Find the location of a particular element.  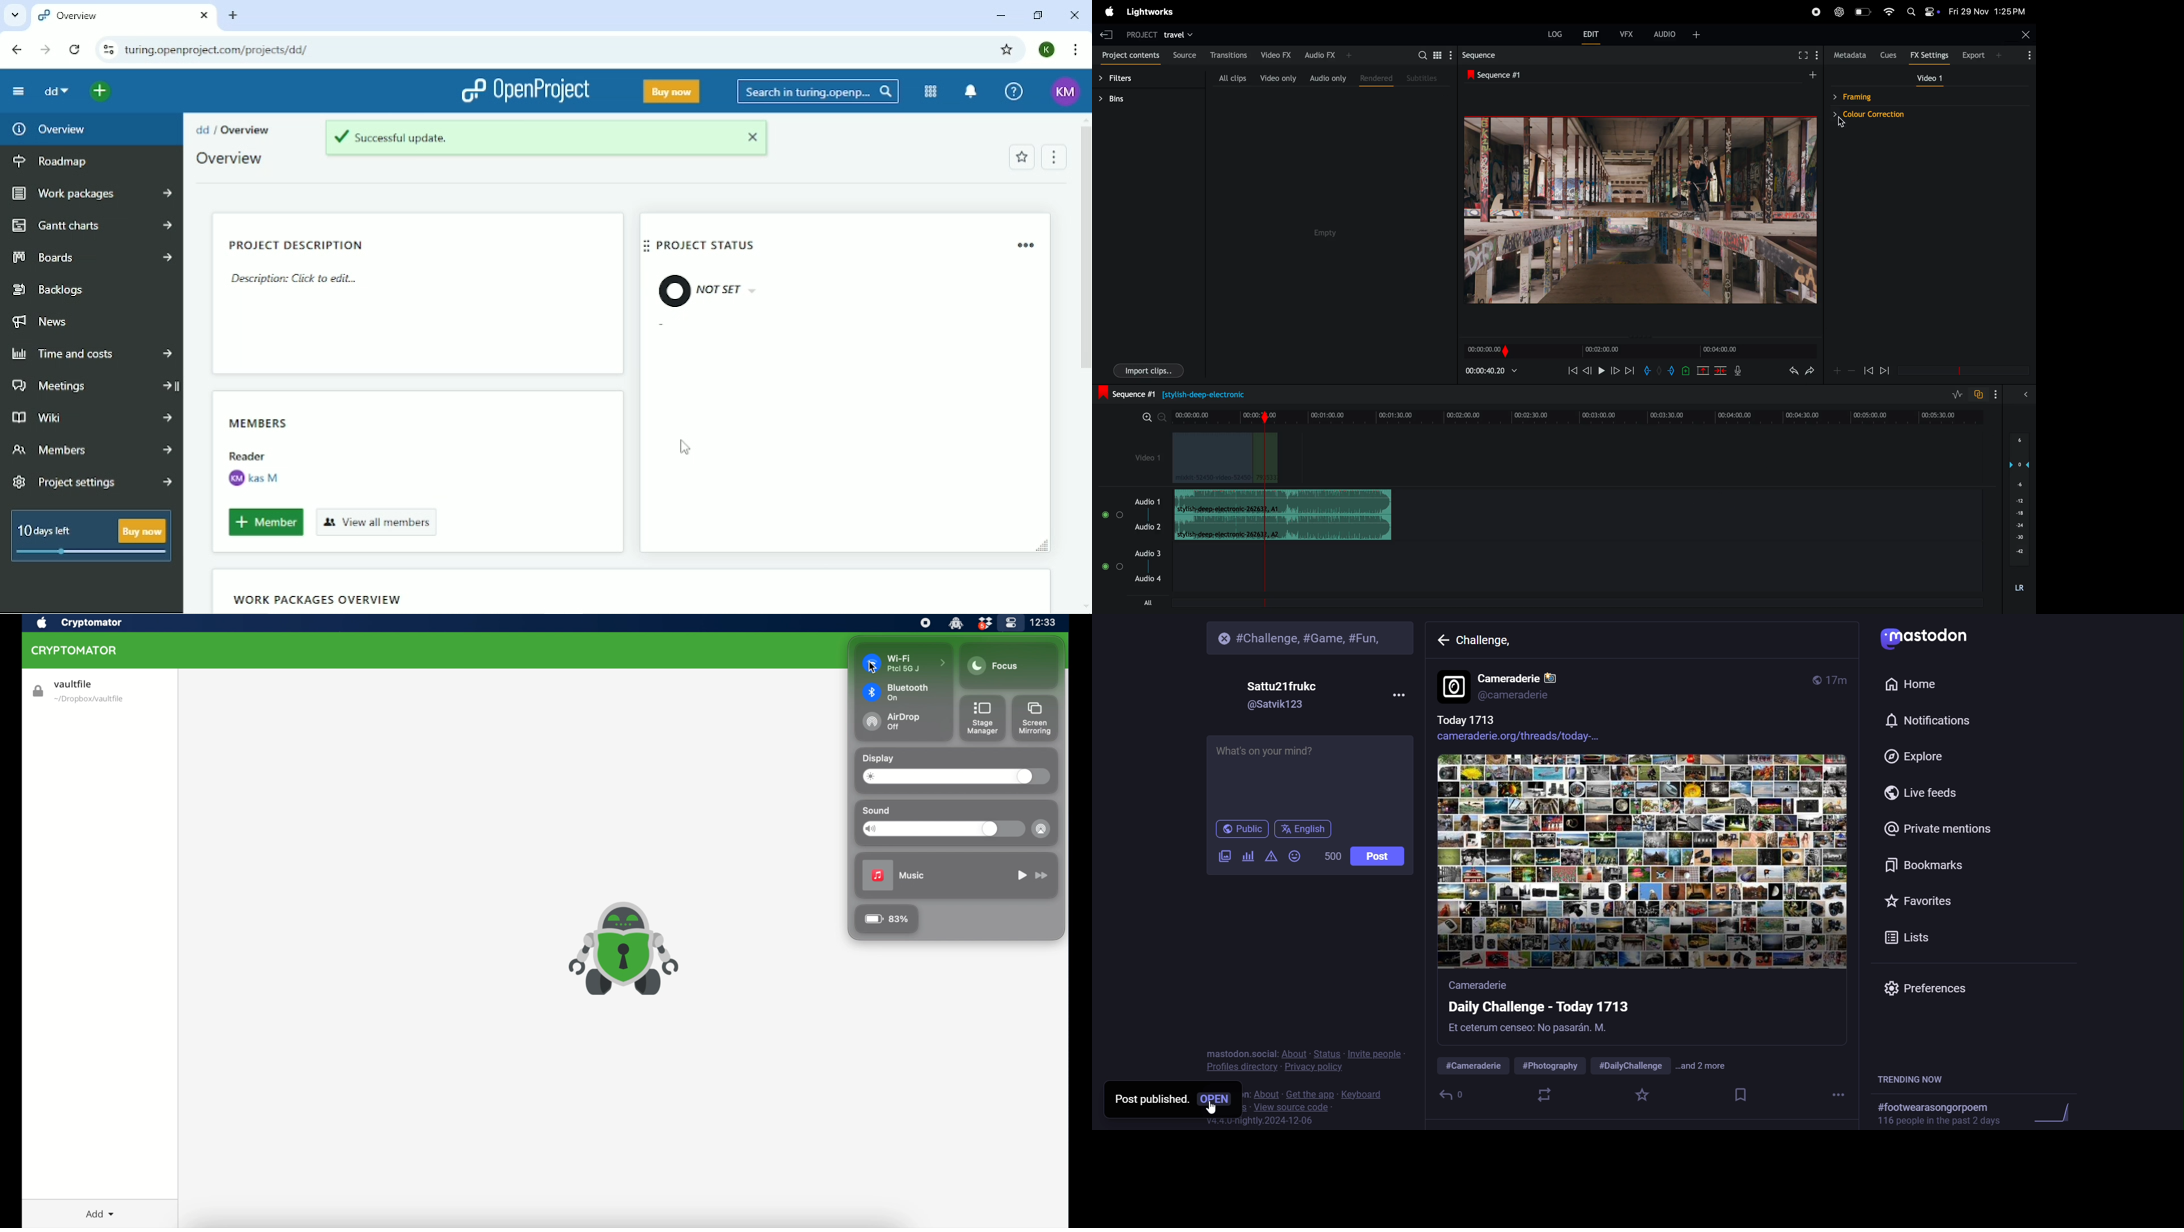

poll is located at coordinates (1247, 858).